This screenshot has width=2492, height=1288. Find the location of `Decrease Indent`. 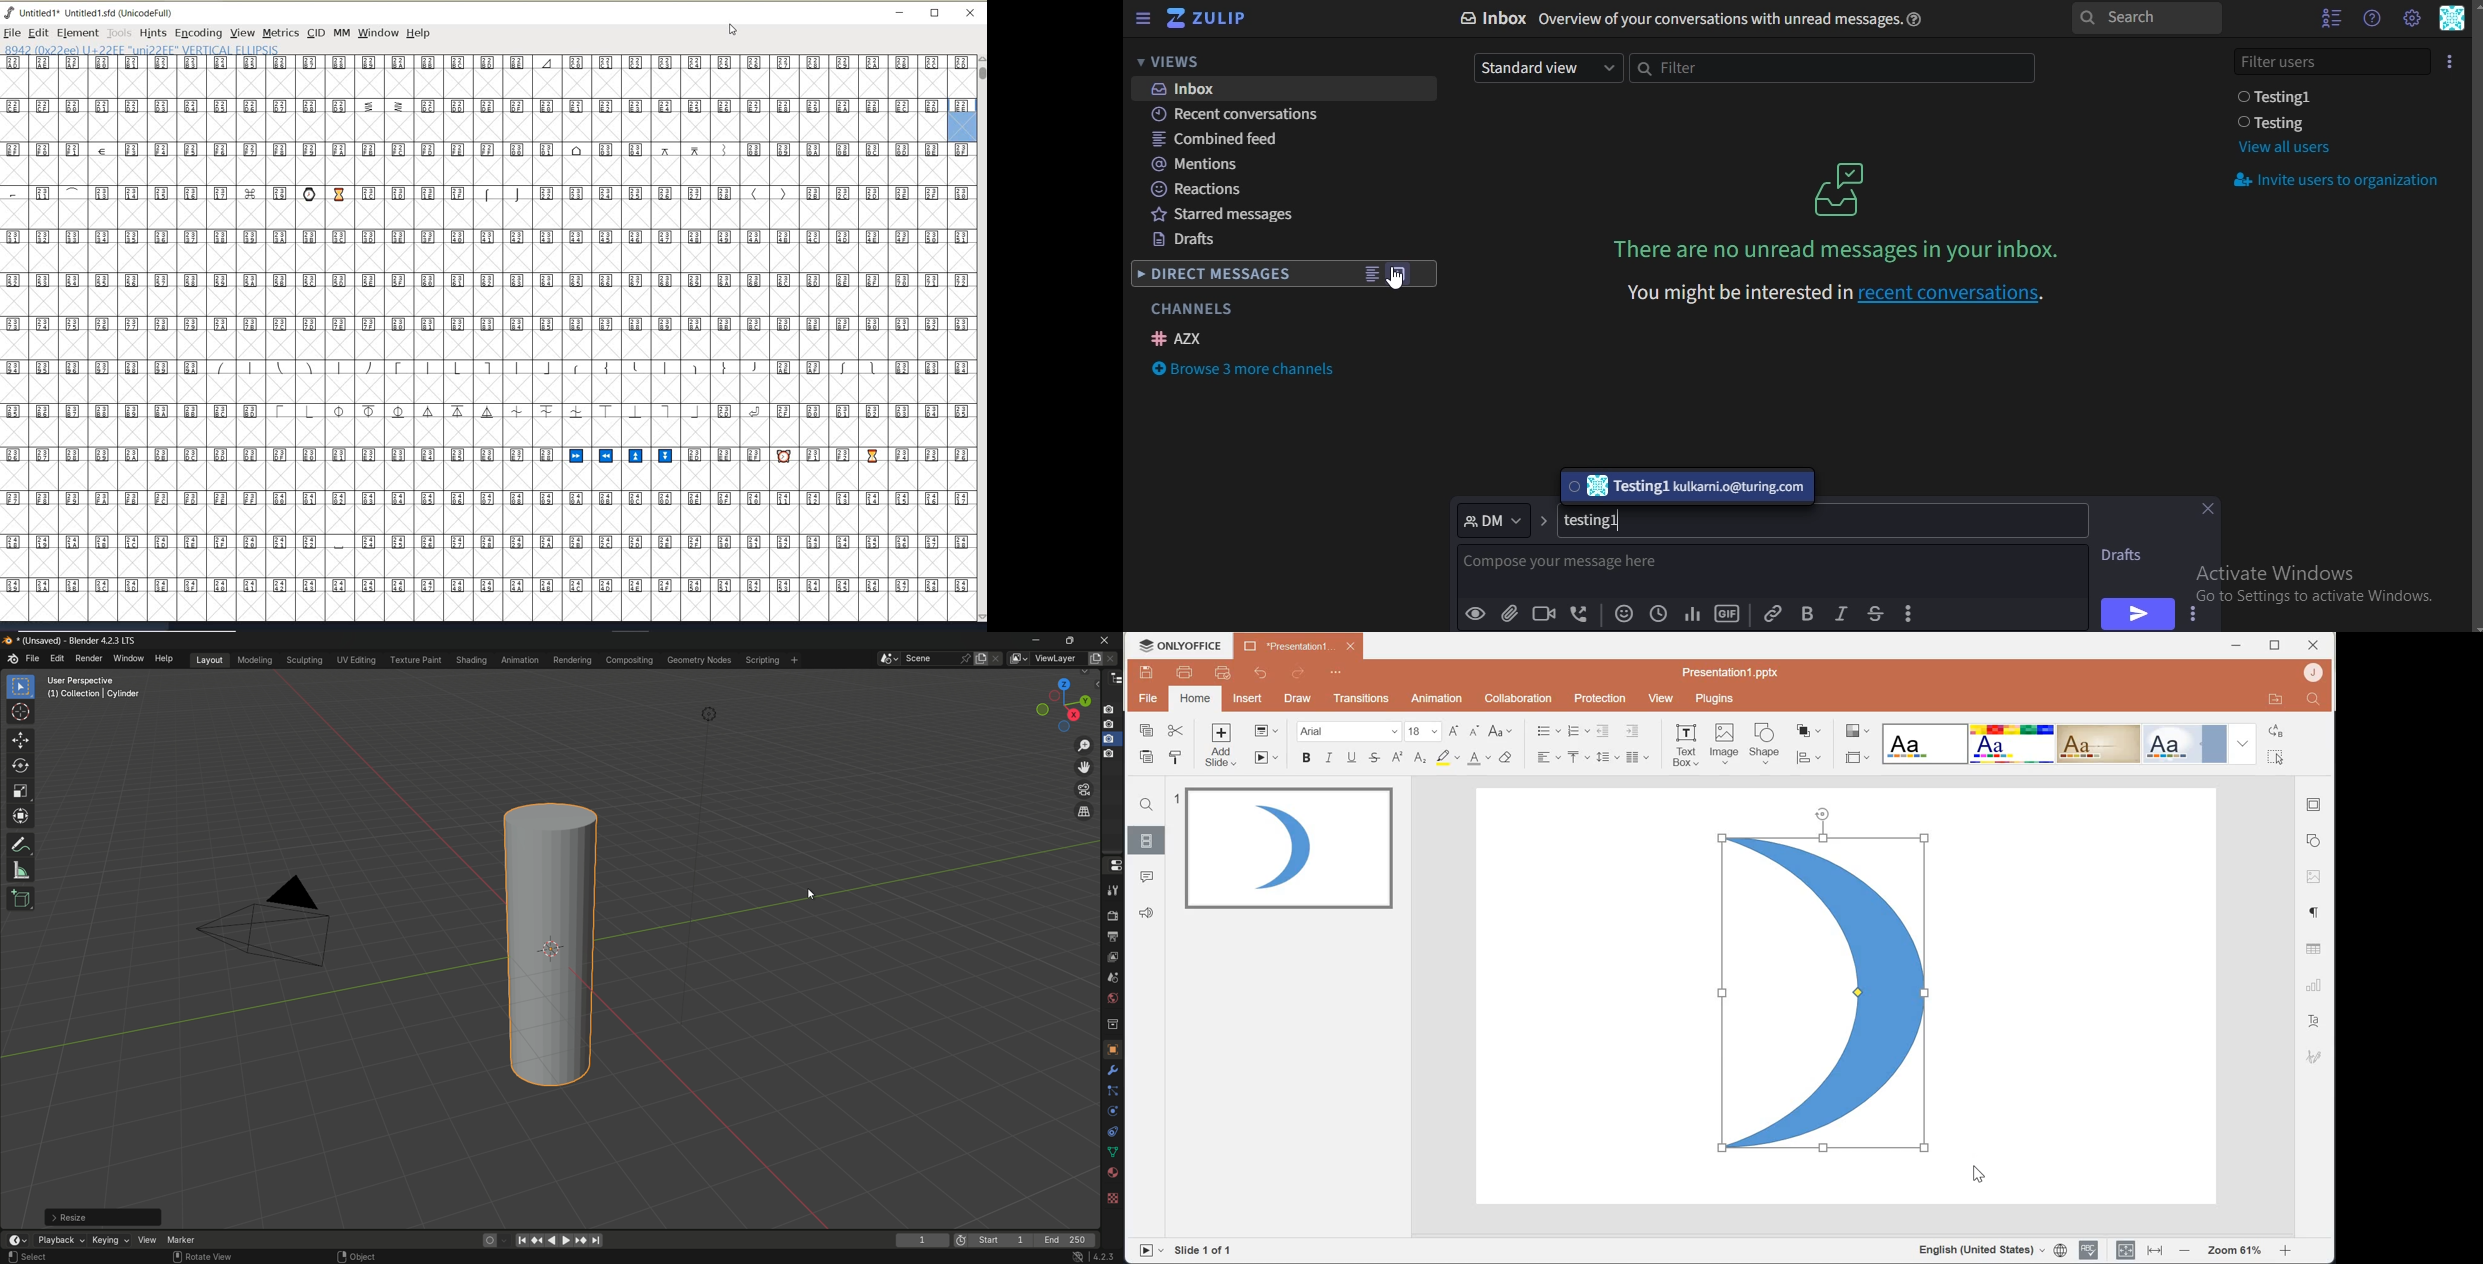

Decrease Indent is located at coordinates (1605, 731).